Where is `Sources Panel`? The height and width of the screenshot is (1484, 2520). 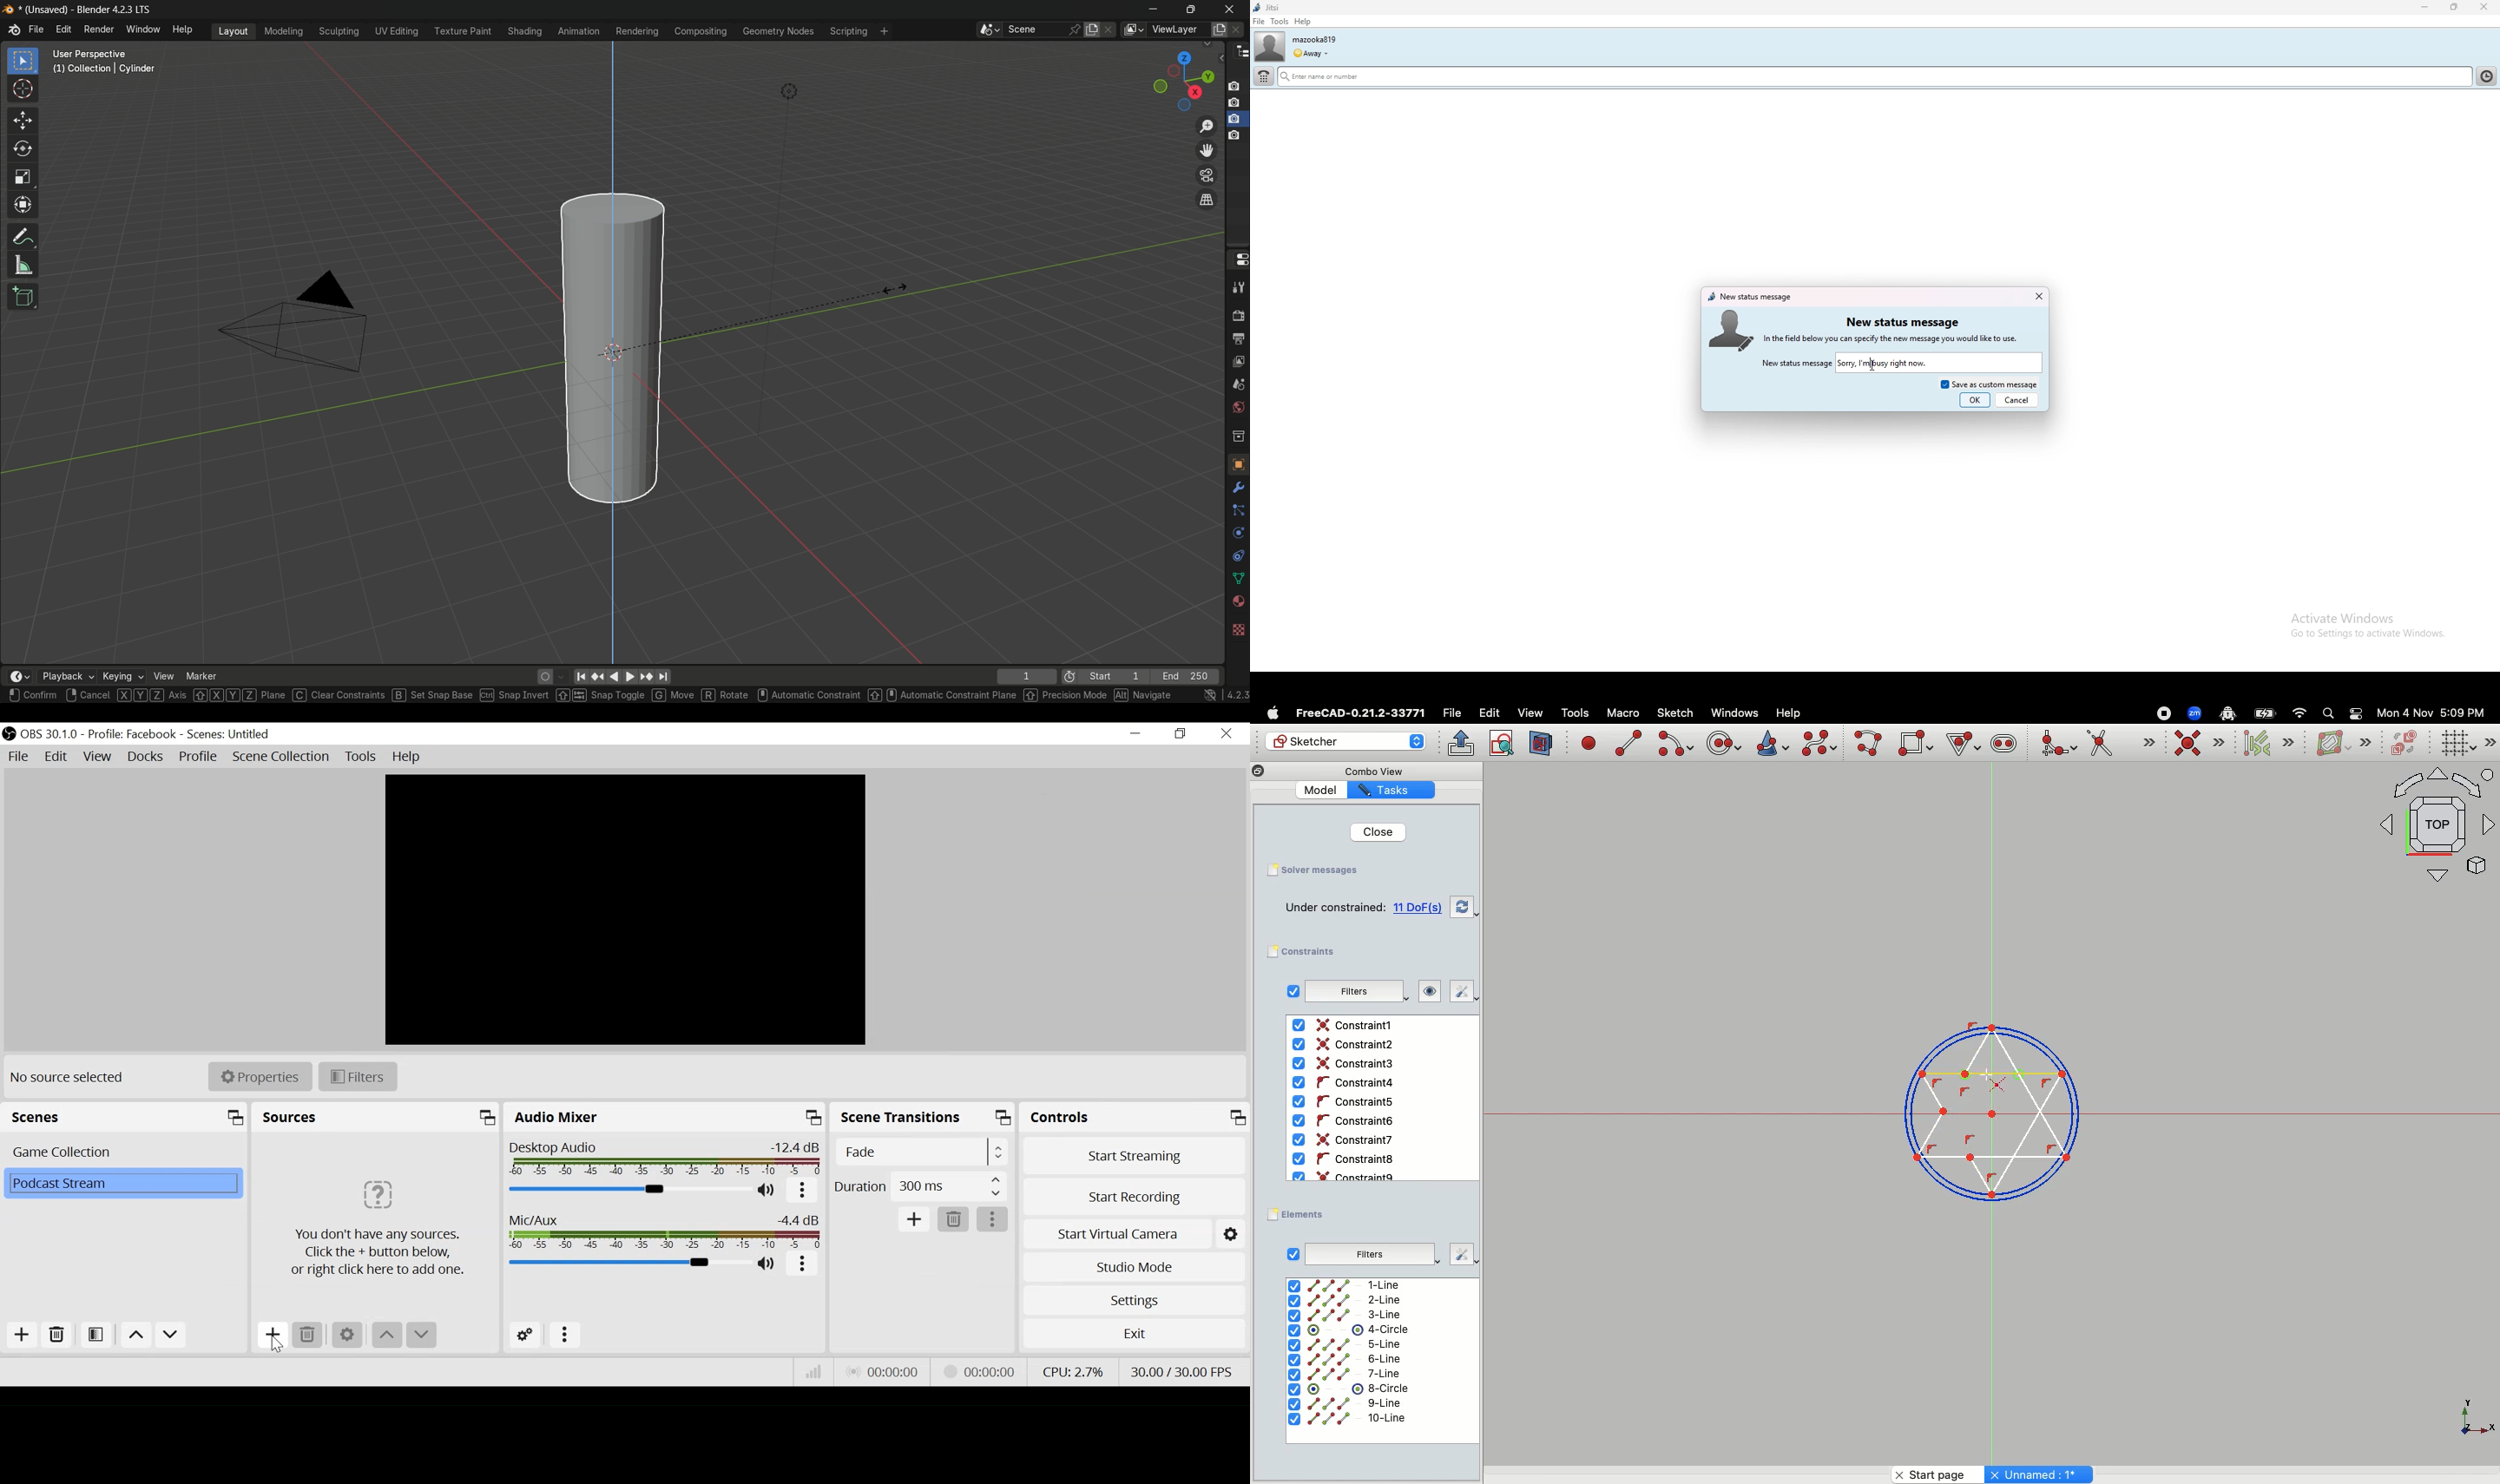 Sources Panel is located at coordinates (376, 1117).